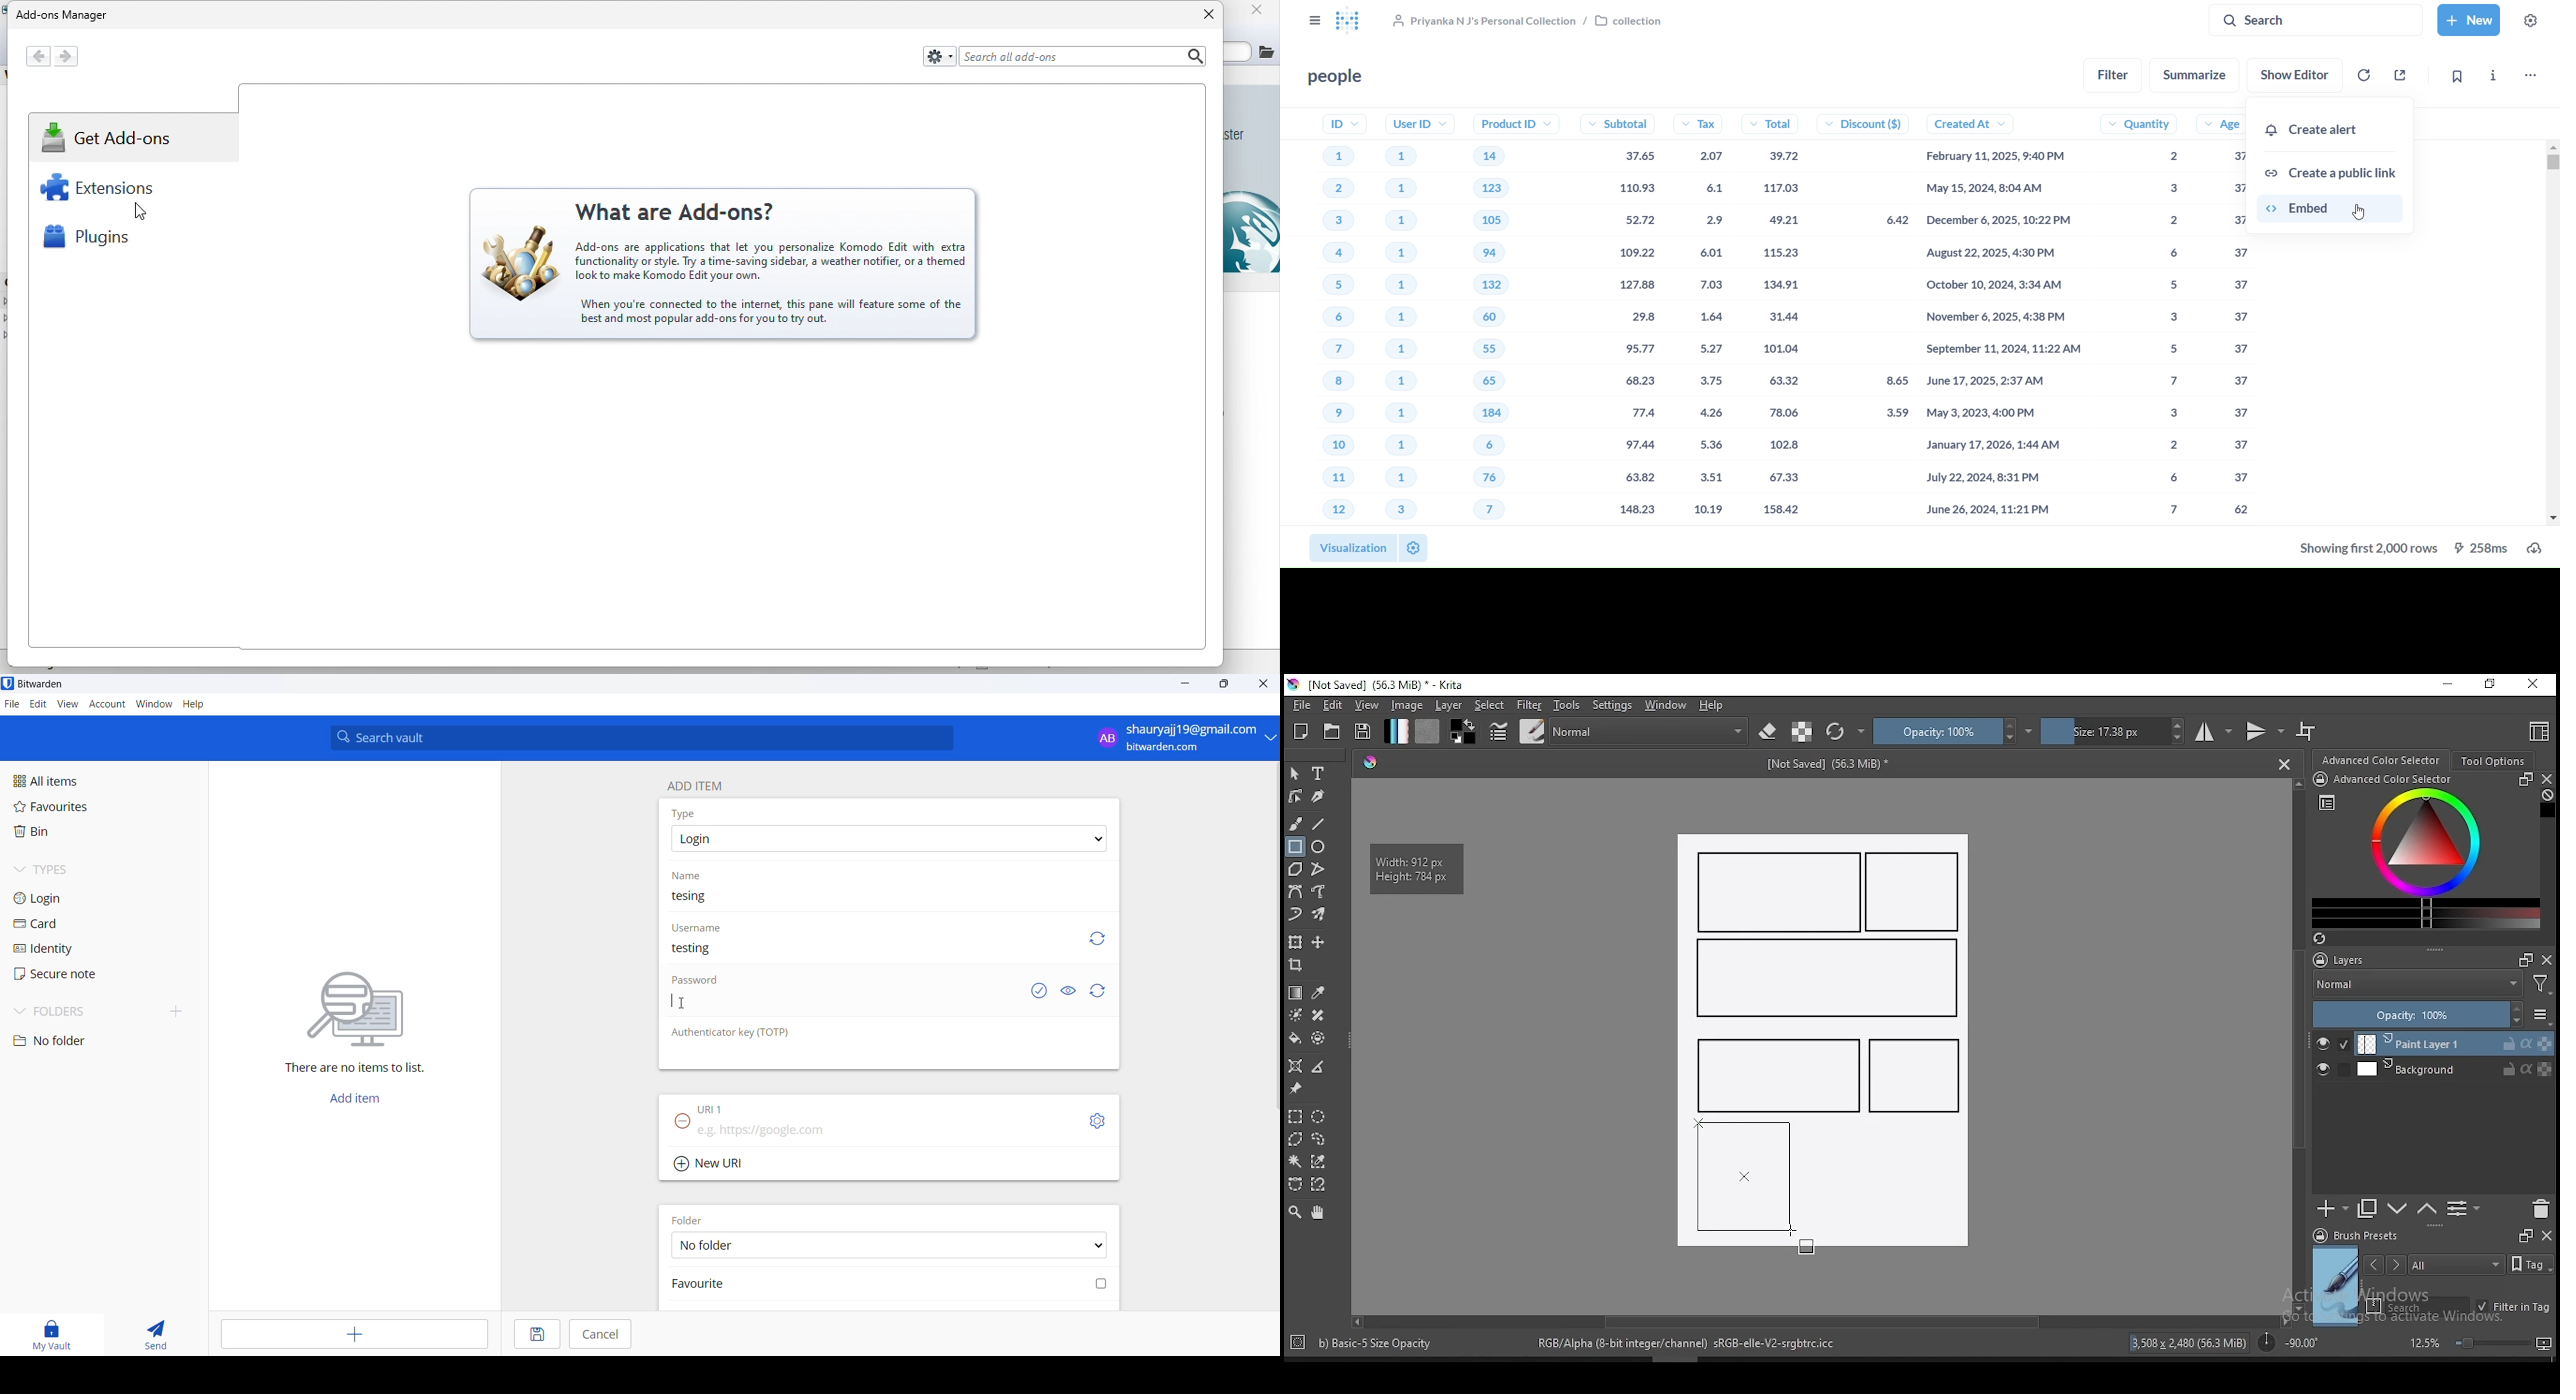 The height and width of the screenshot is (1400, 2576). Describe the element at coordinates (1319, 1139) in the screenshot. I see `freehand selection tool` at that location.